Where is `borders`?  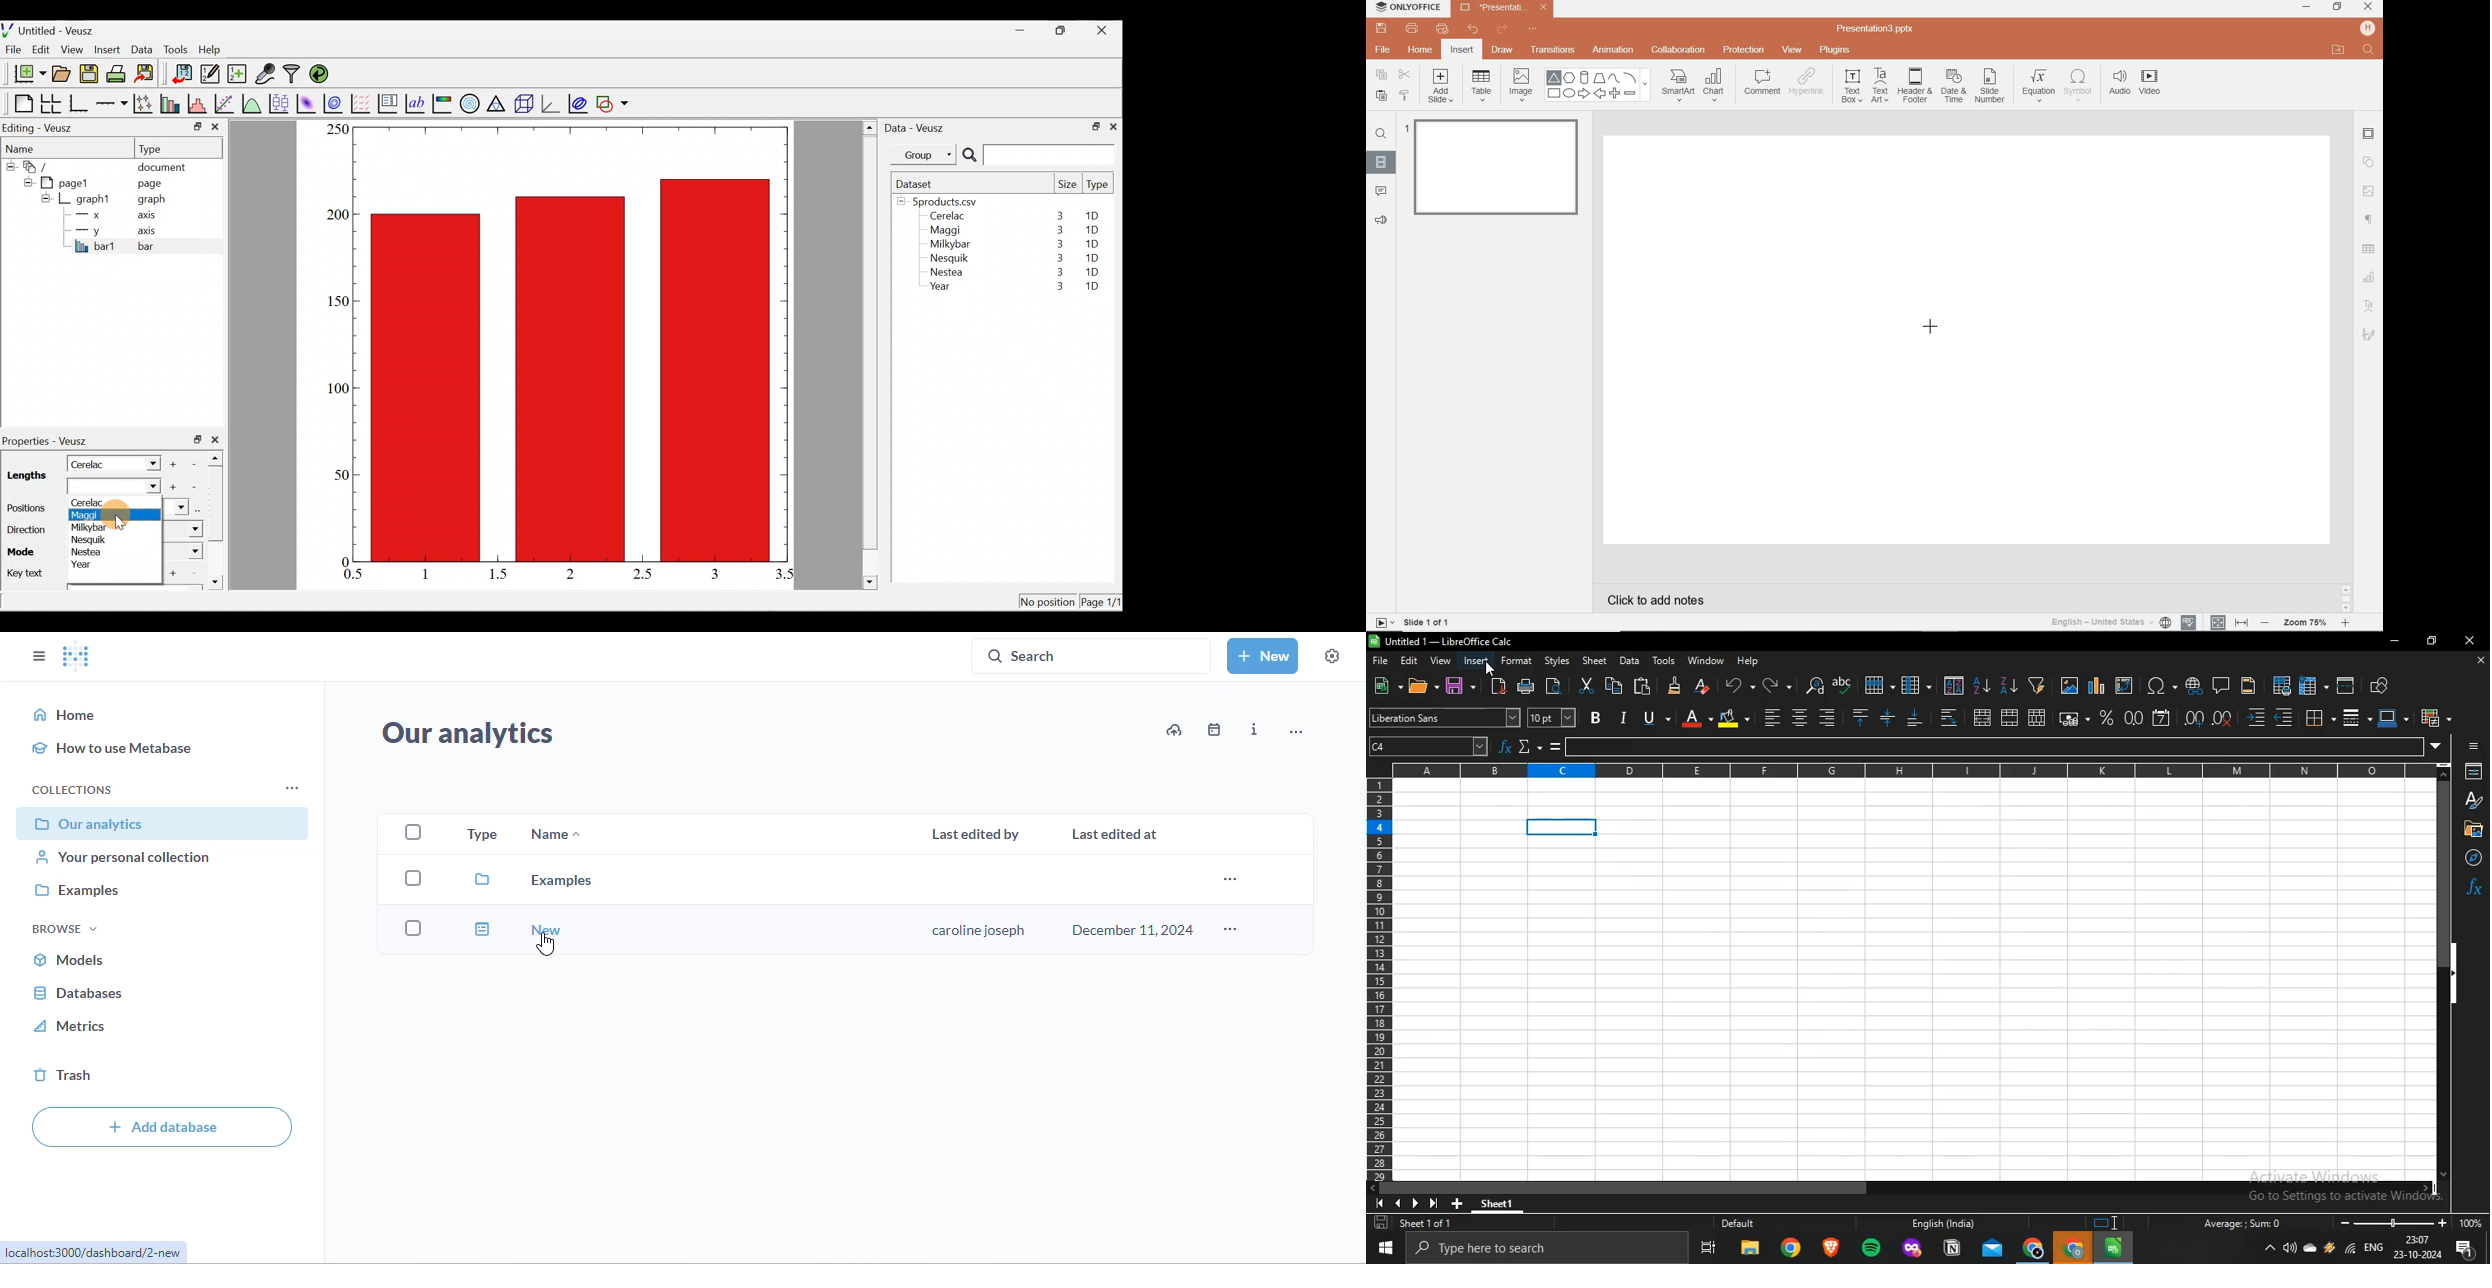 borders is located at coordinates (2318, 717).